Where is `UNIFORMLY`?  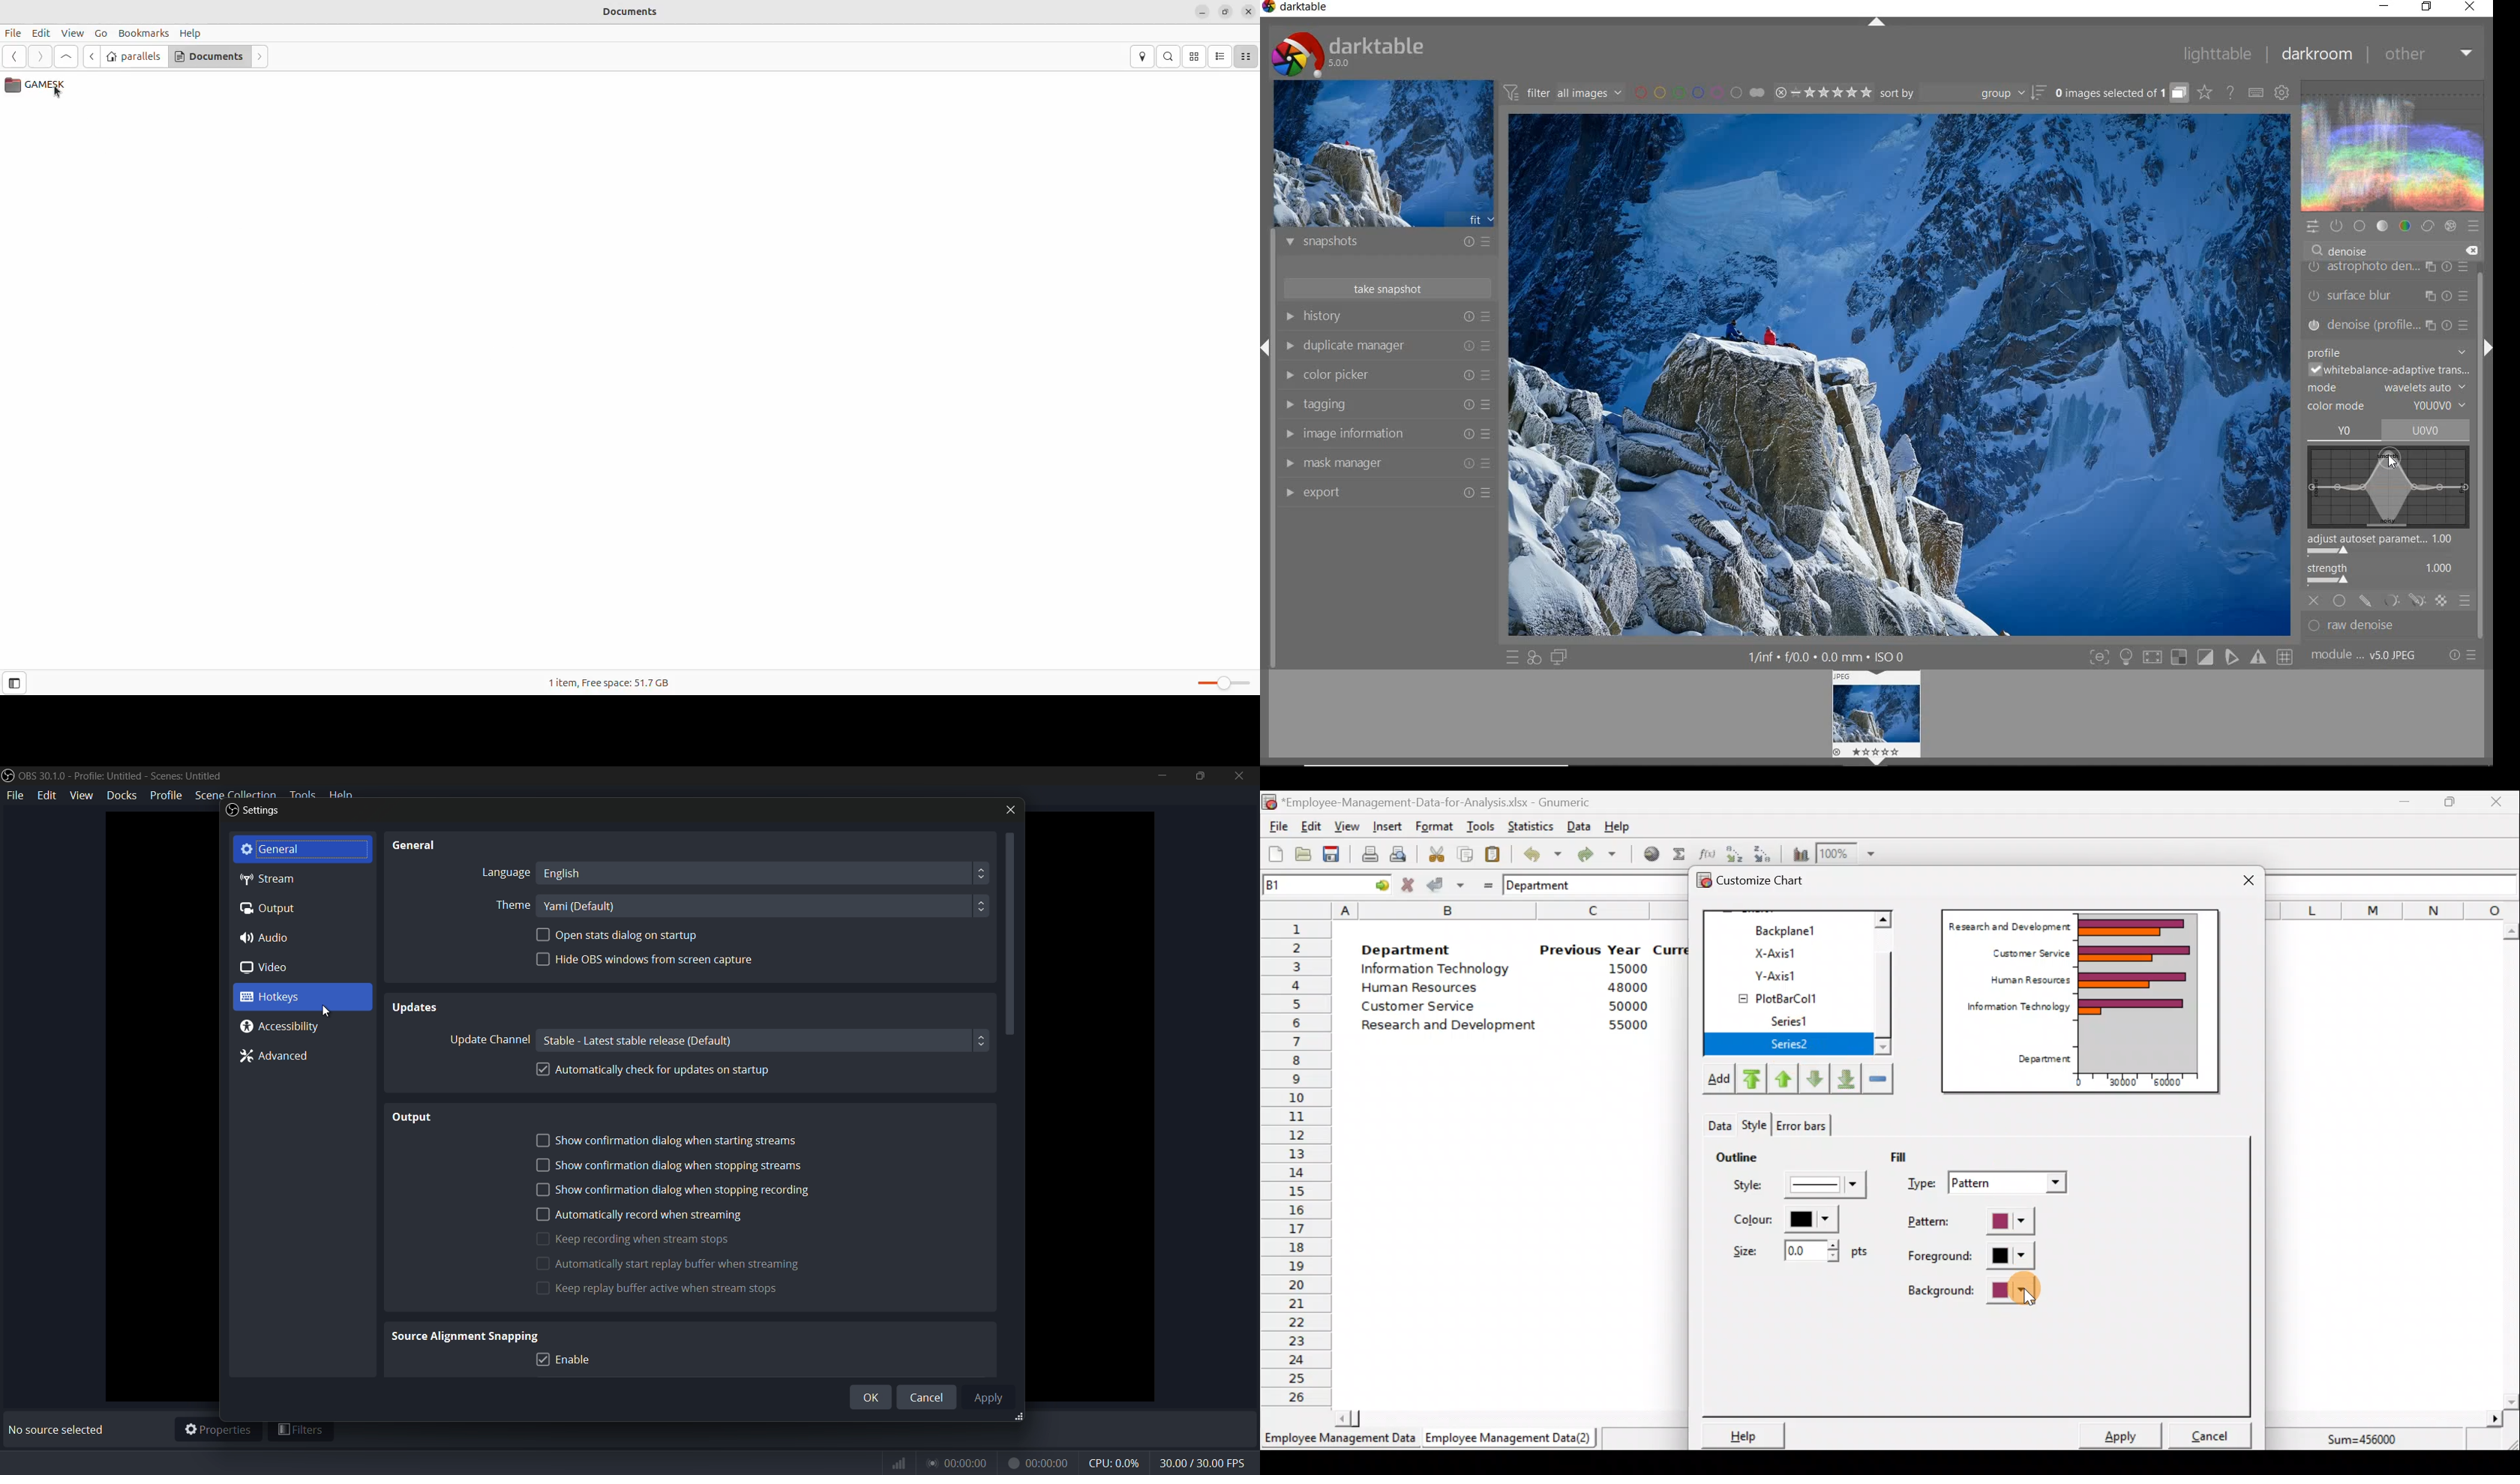
UNIFORMLY is located at coordinates (2340, 600).